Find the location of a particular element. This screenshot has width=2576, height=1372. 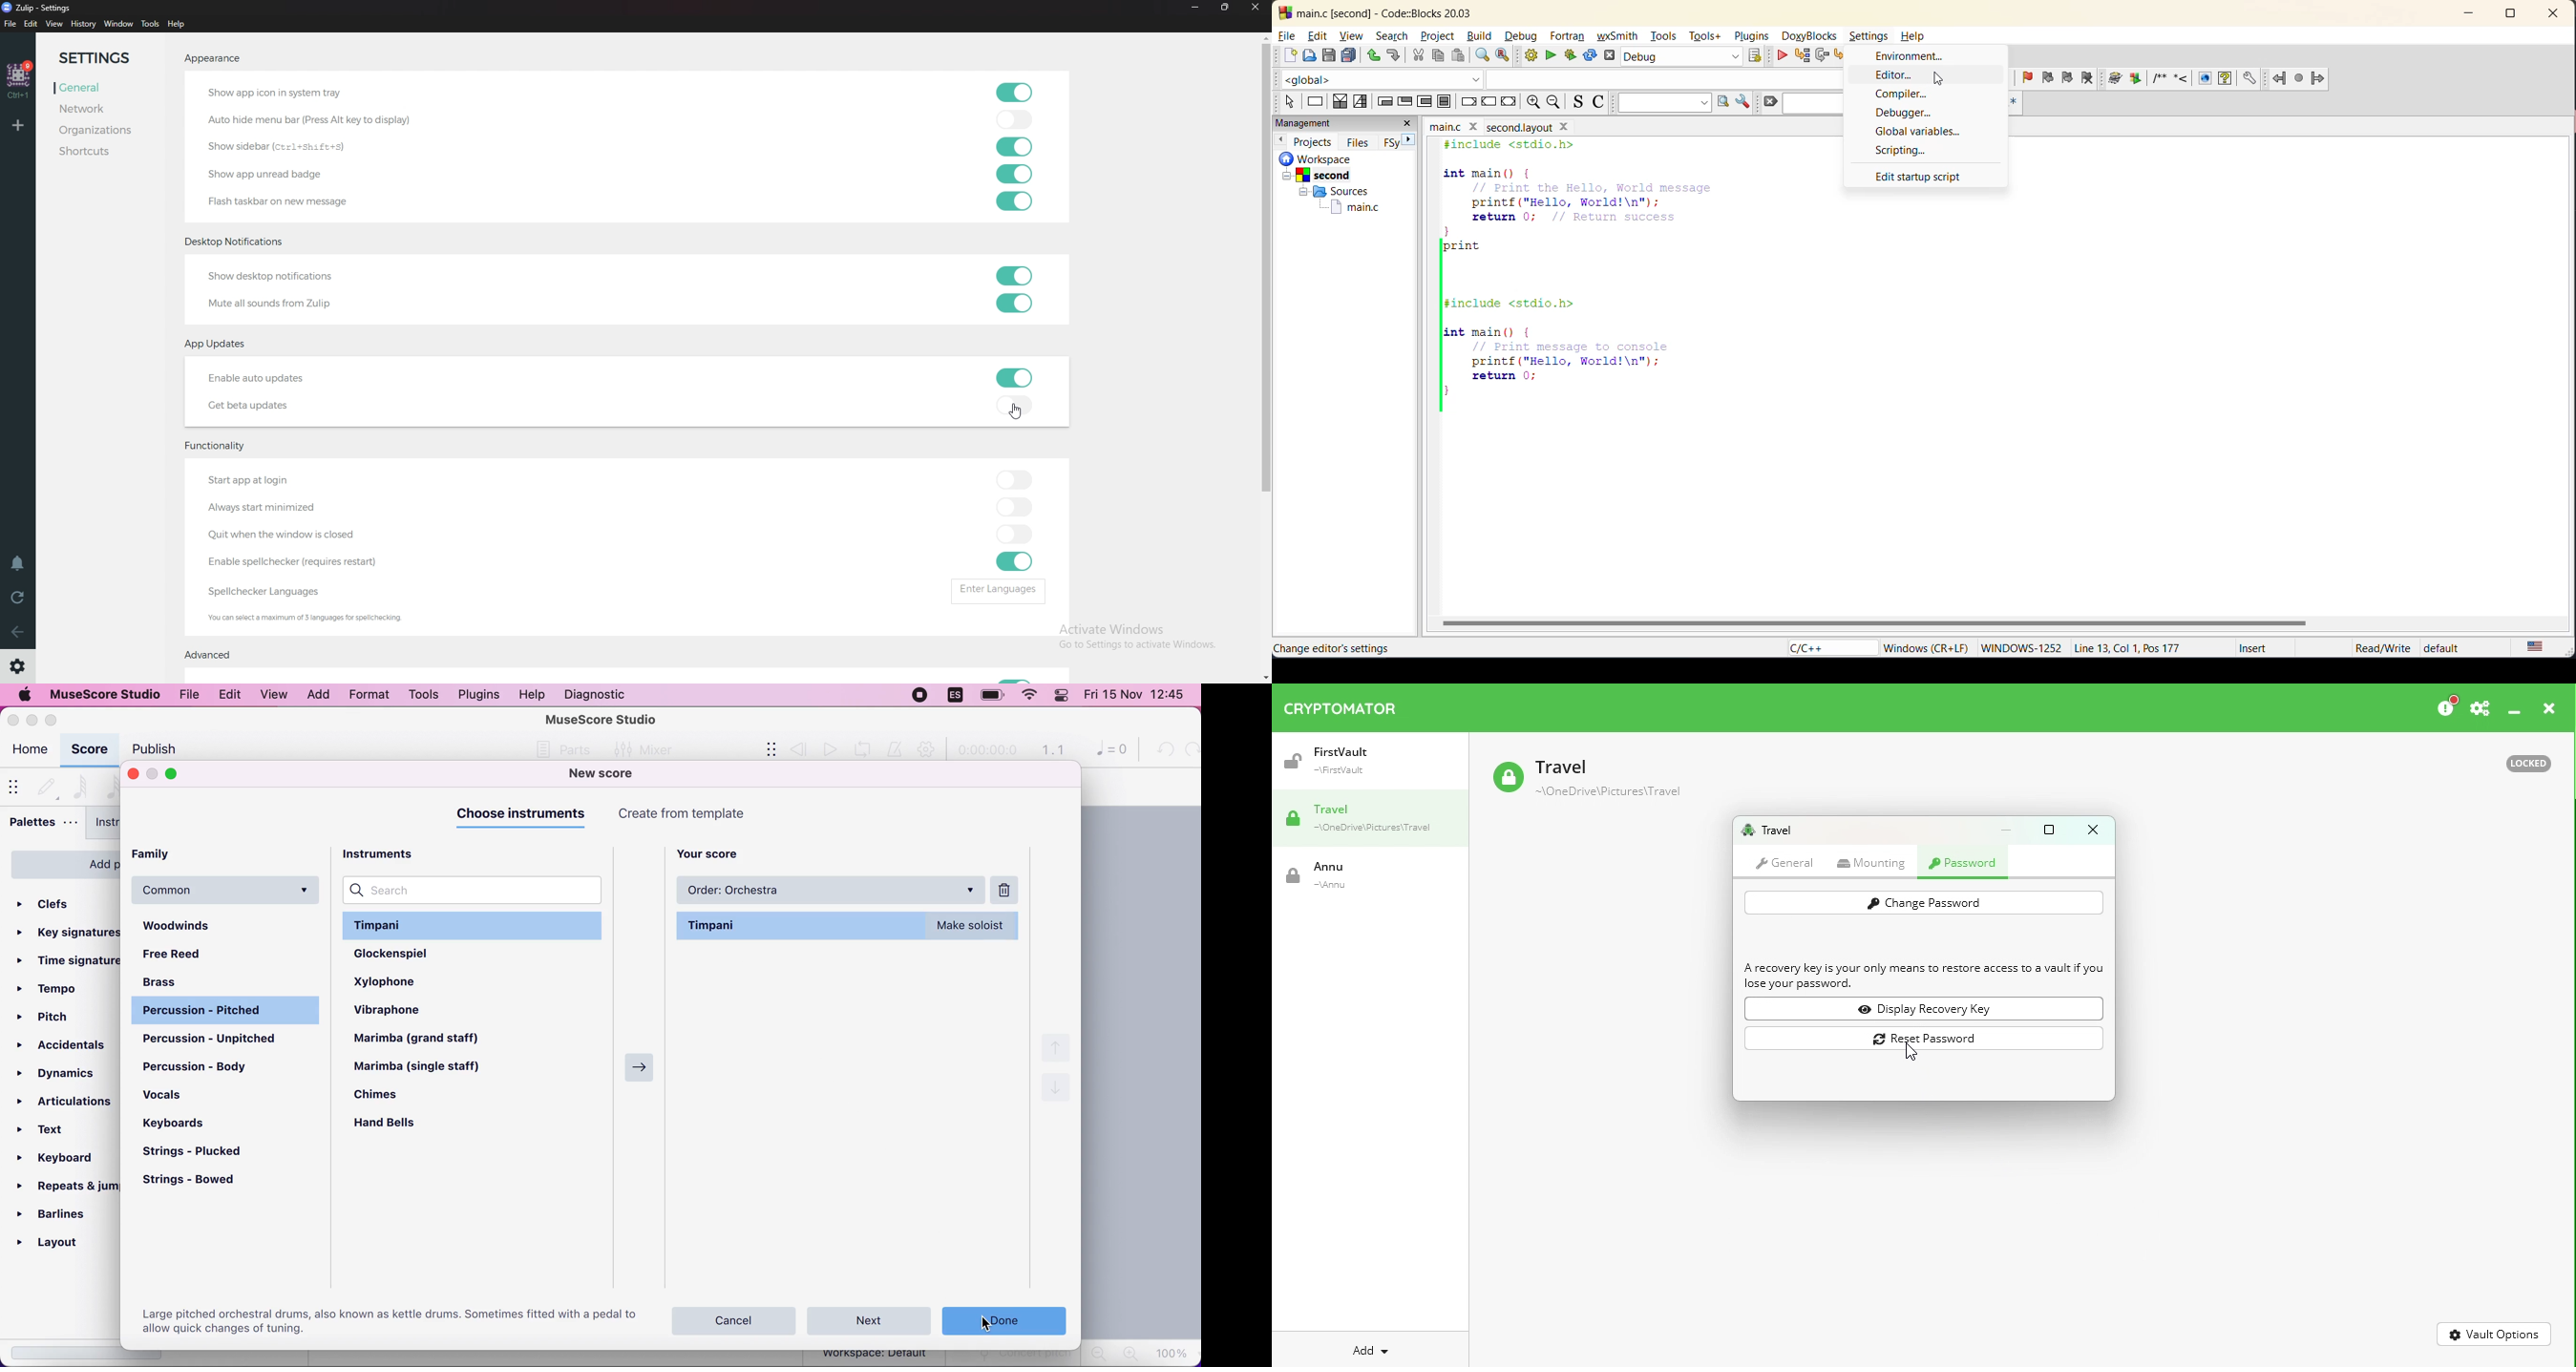

use regex is located at coordinates (2016, 103).